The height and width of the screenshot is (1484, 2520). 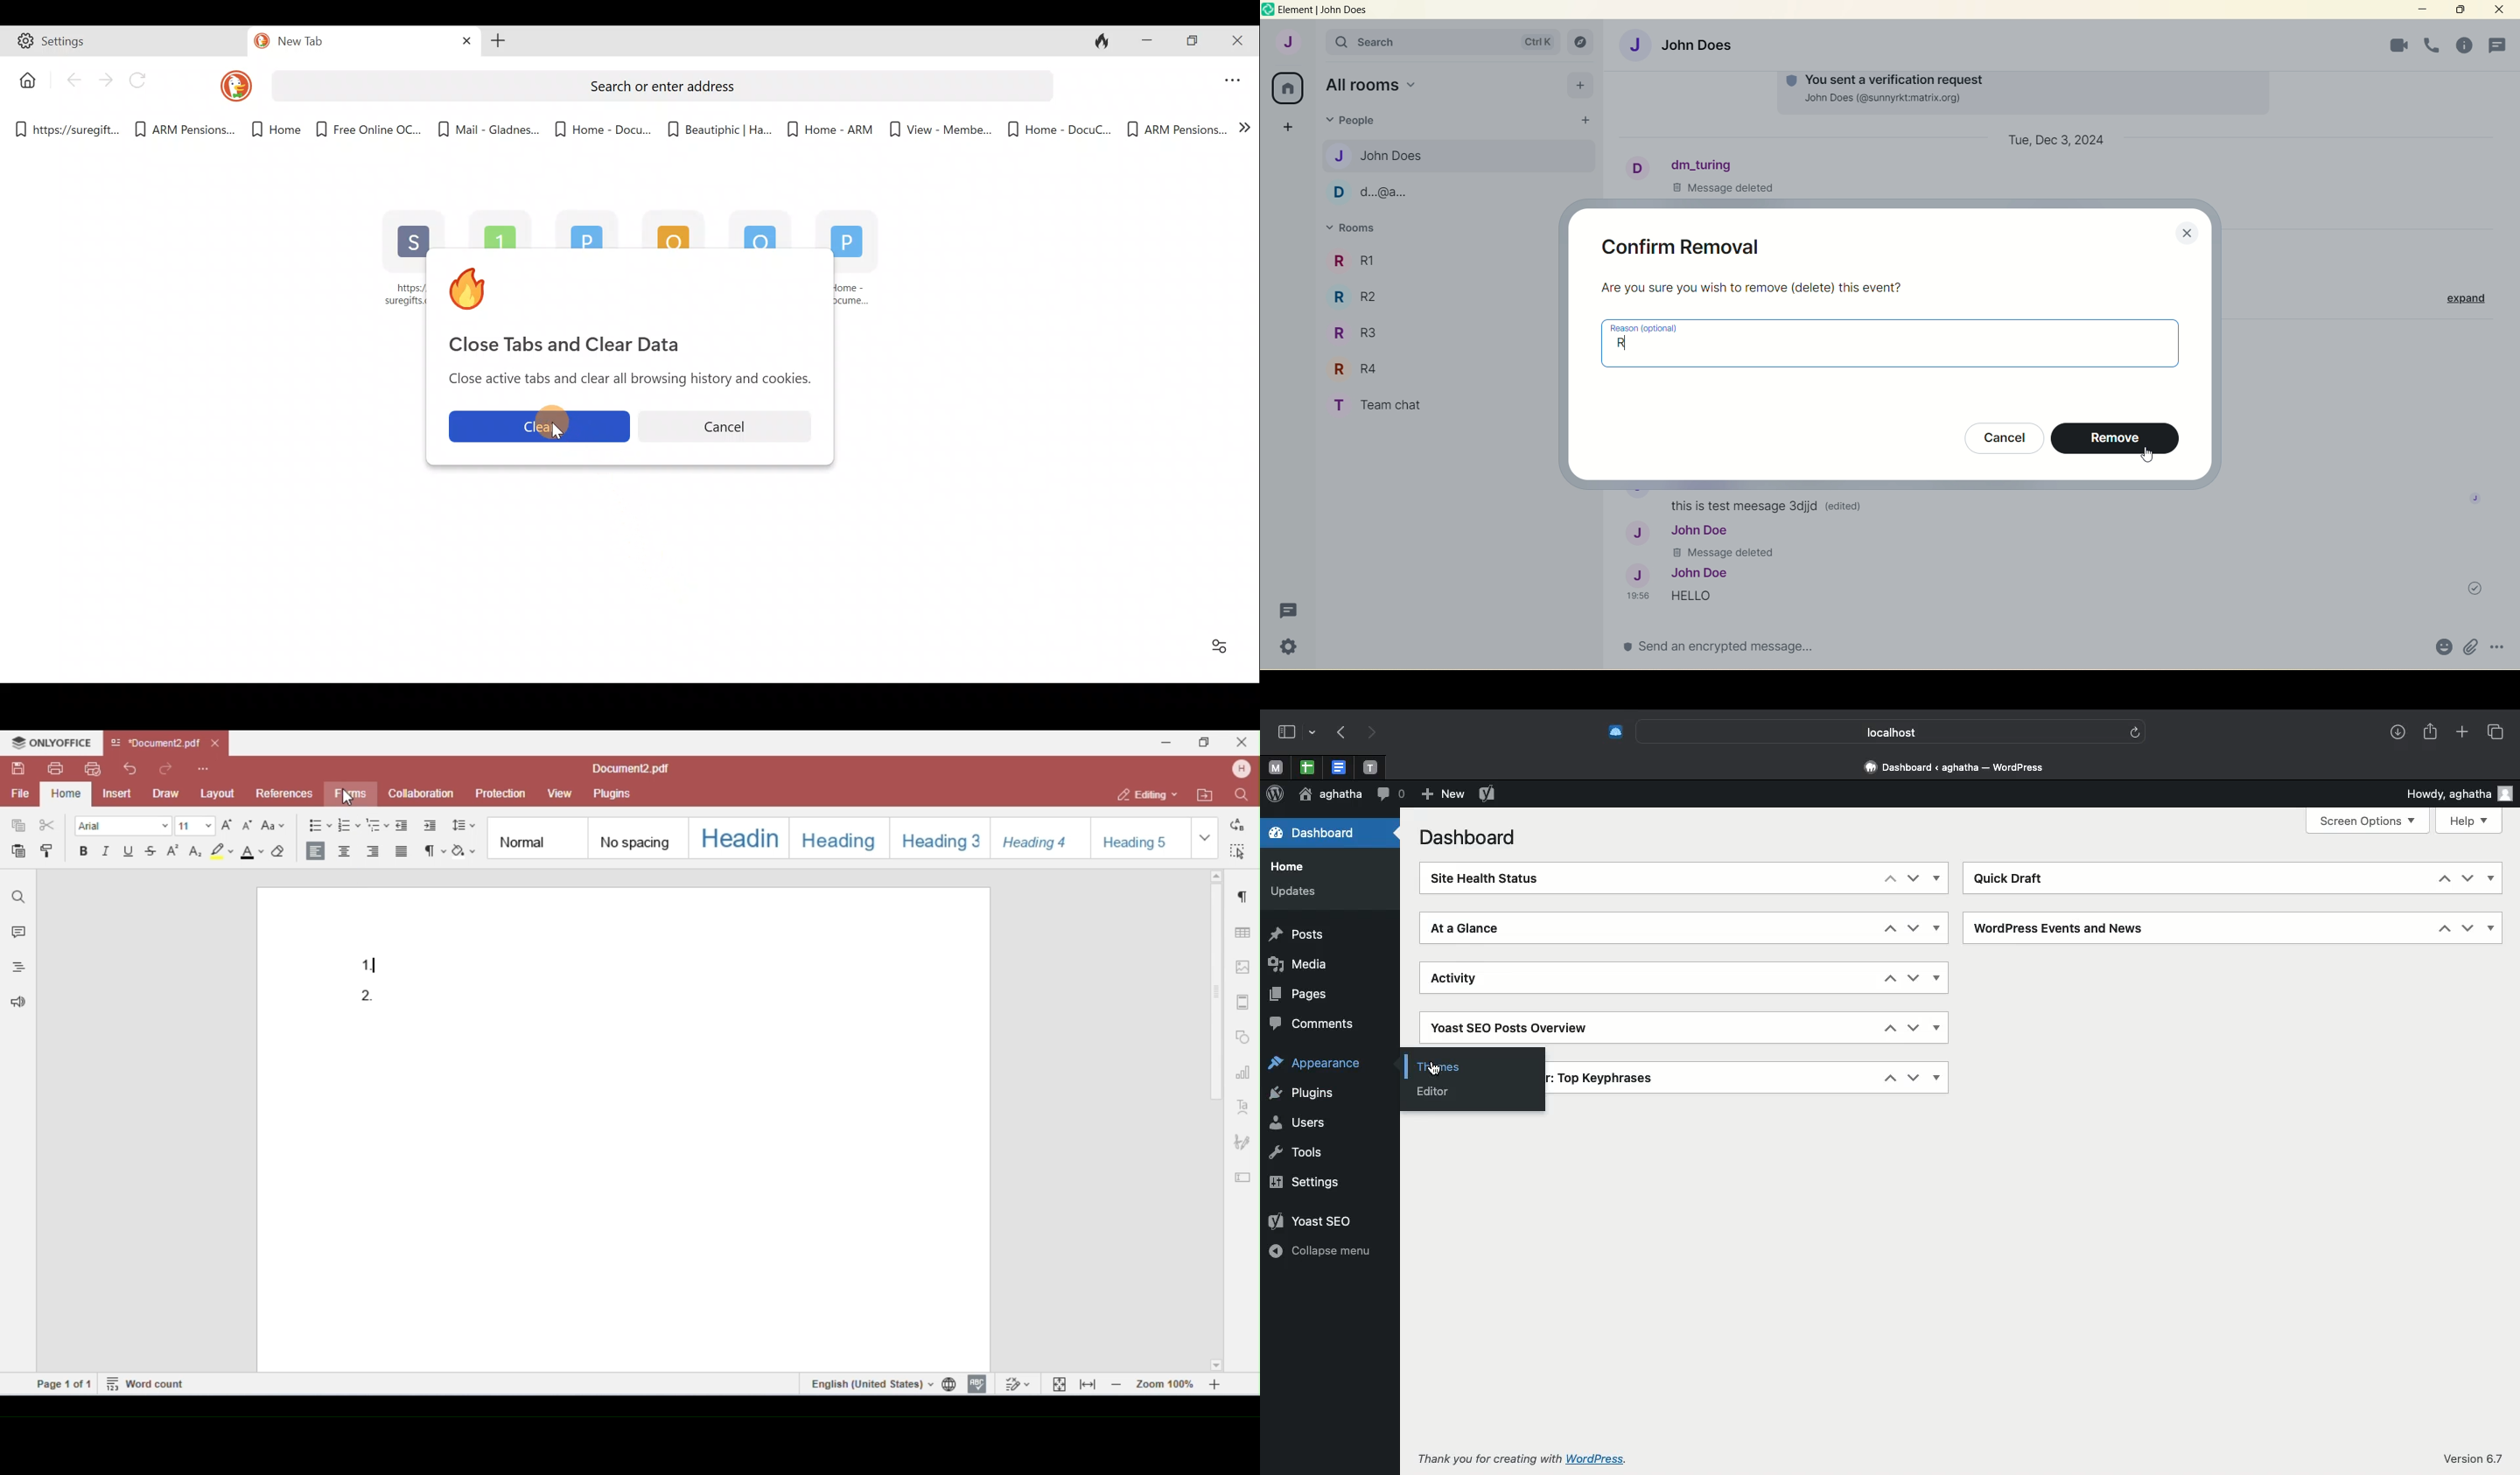 What do you see at coordinates (1363, 297) in the screenshot?
I see `R R2` at bounding box center [1363, 297].